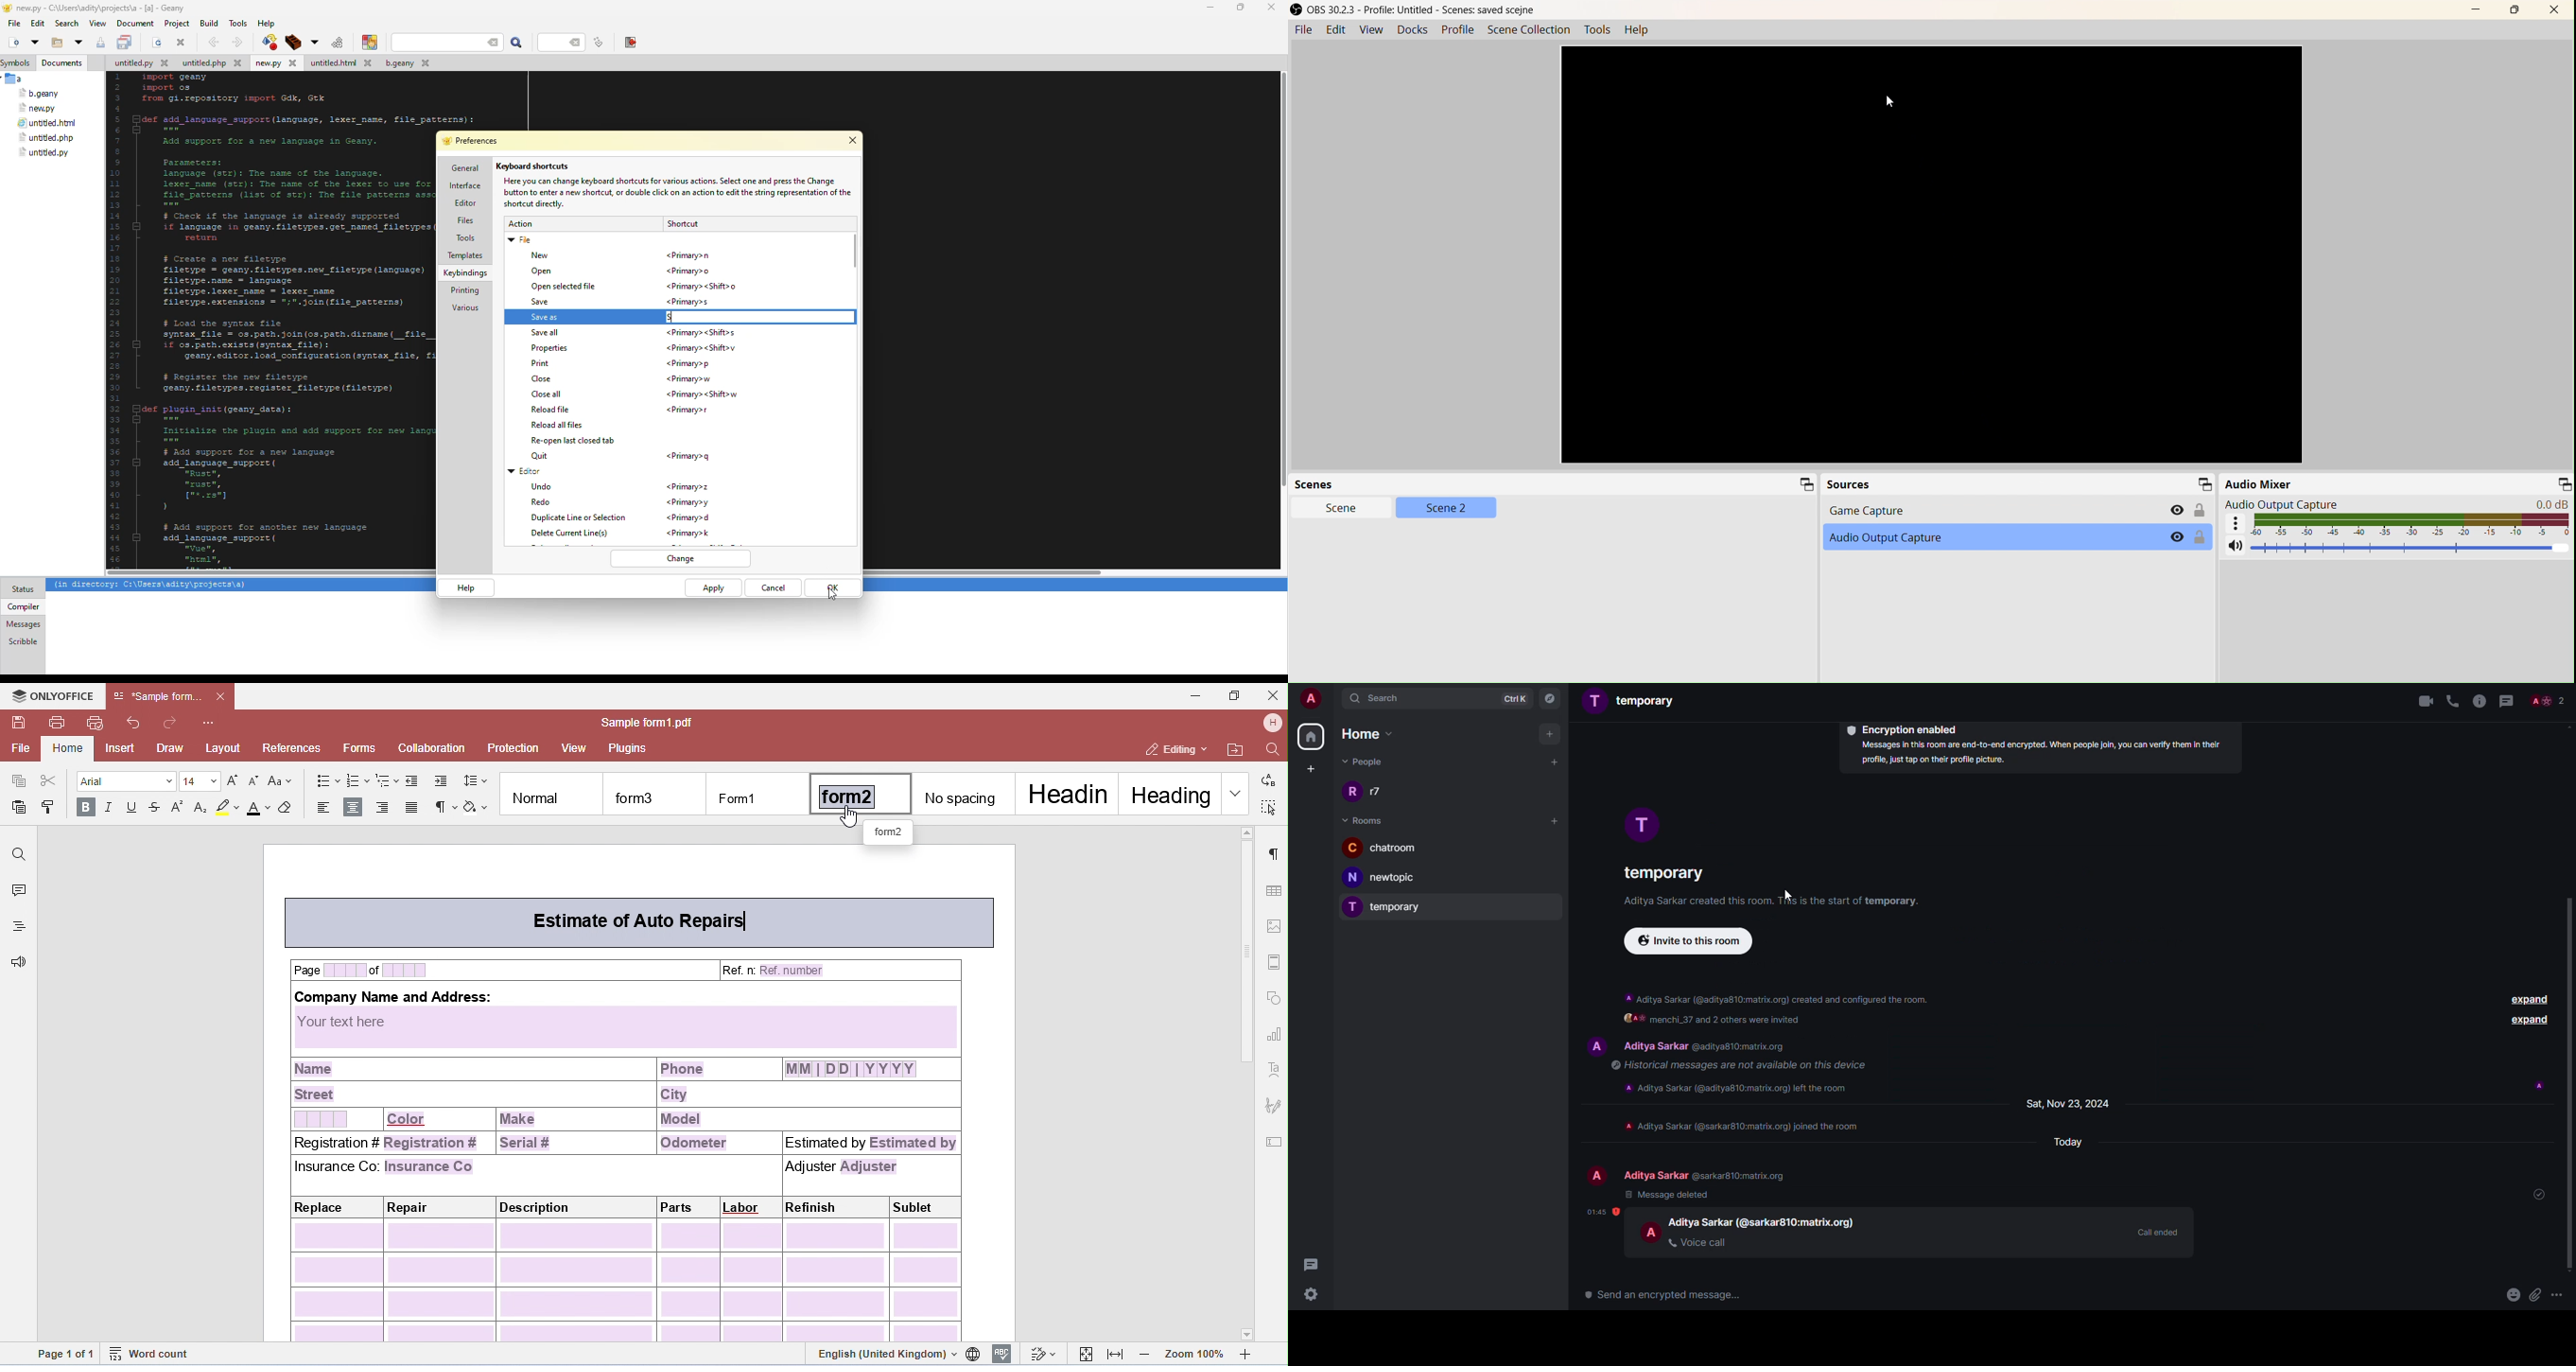 Image resolution: width=2576 pixels, height=1372 pixels. What do you see at coordinates (1795, 1223) in the screenshot?
I see `id` at bounding box center [1795, 1223].